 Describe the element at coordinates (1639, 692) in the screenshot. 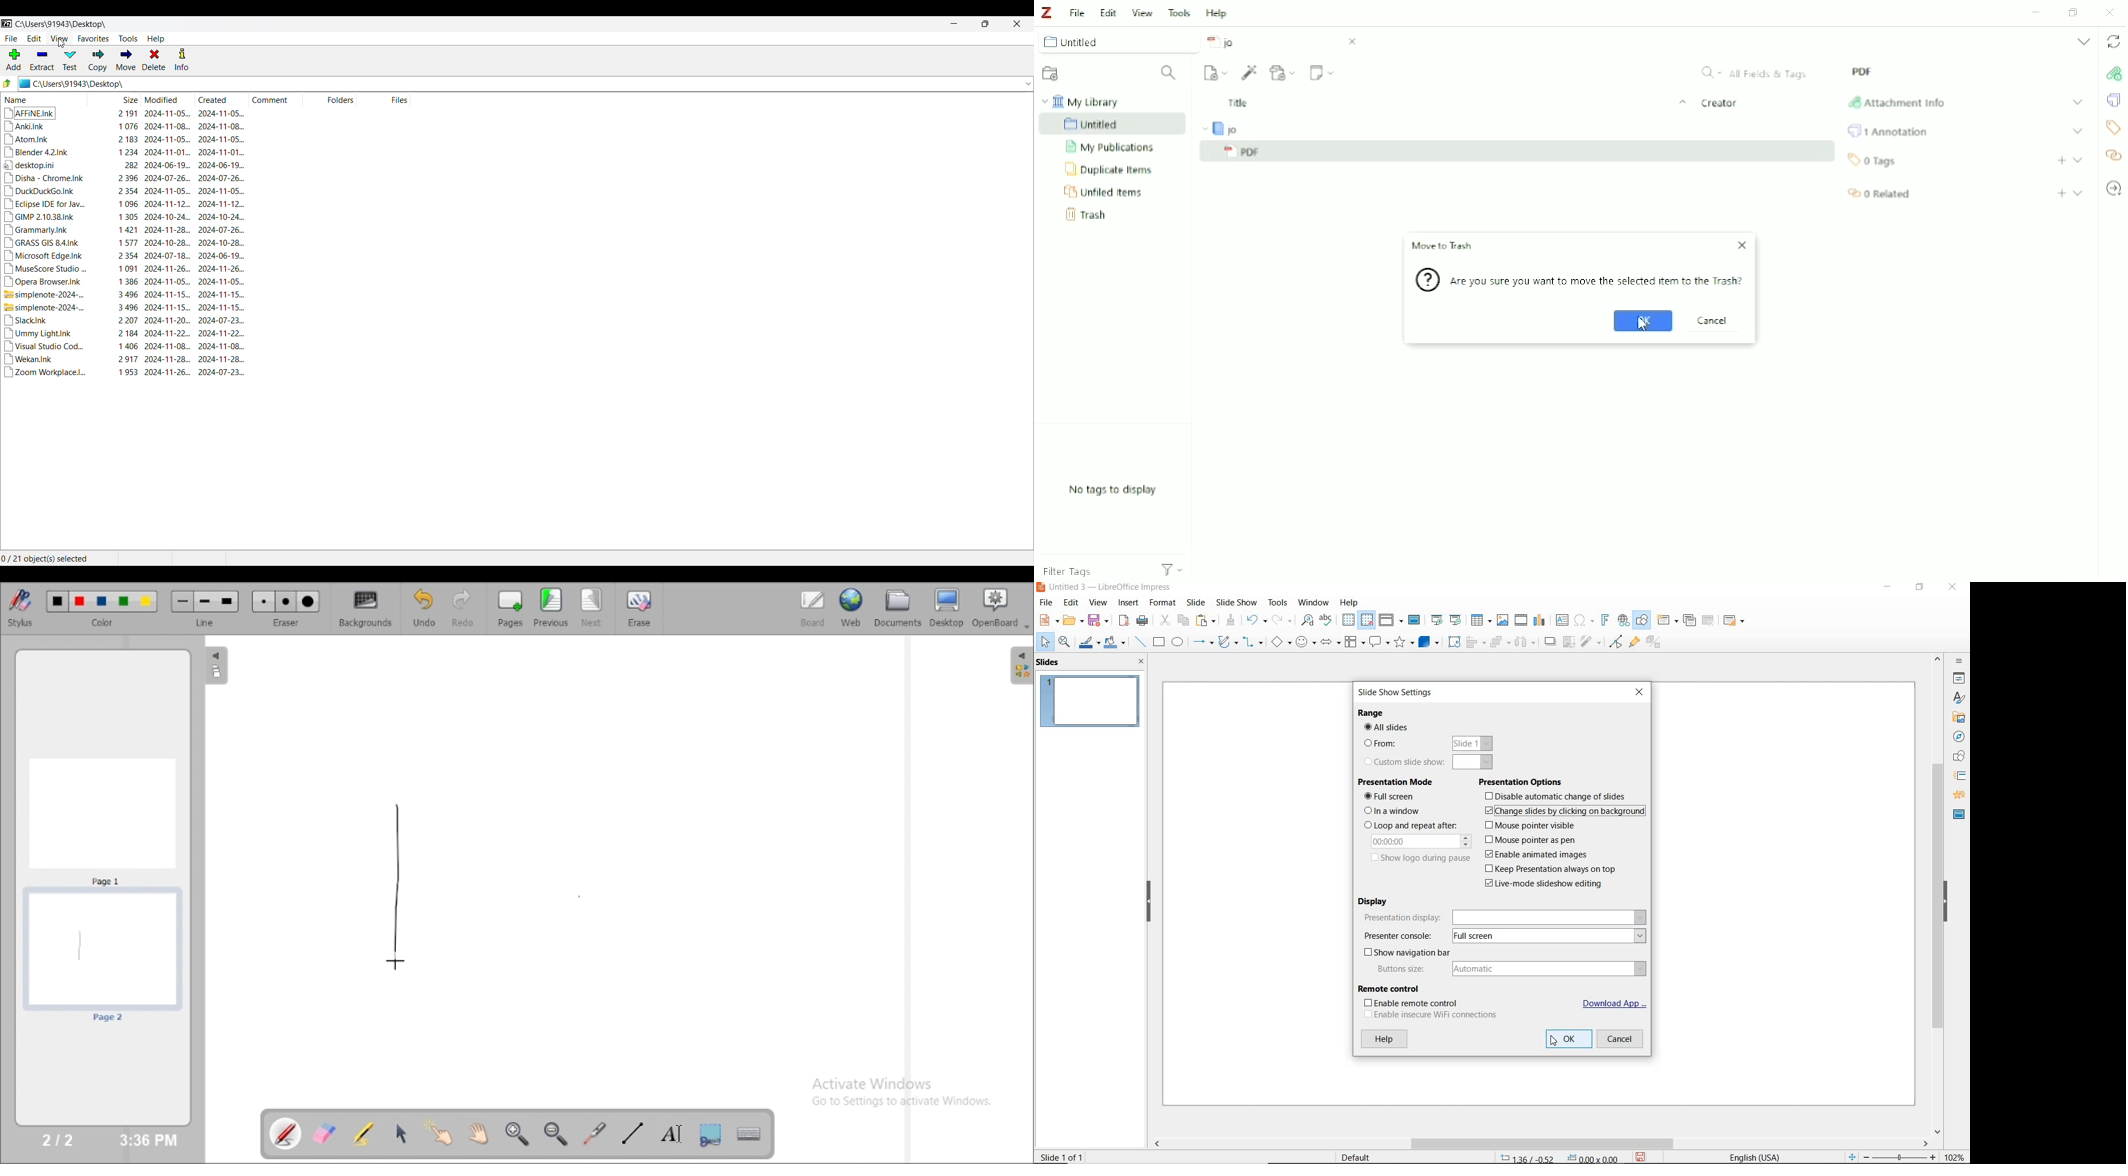

I see `CLOSE` at that location.